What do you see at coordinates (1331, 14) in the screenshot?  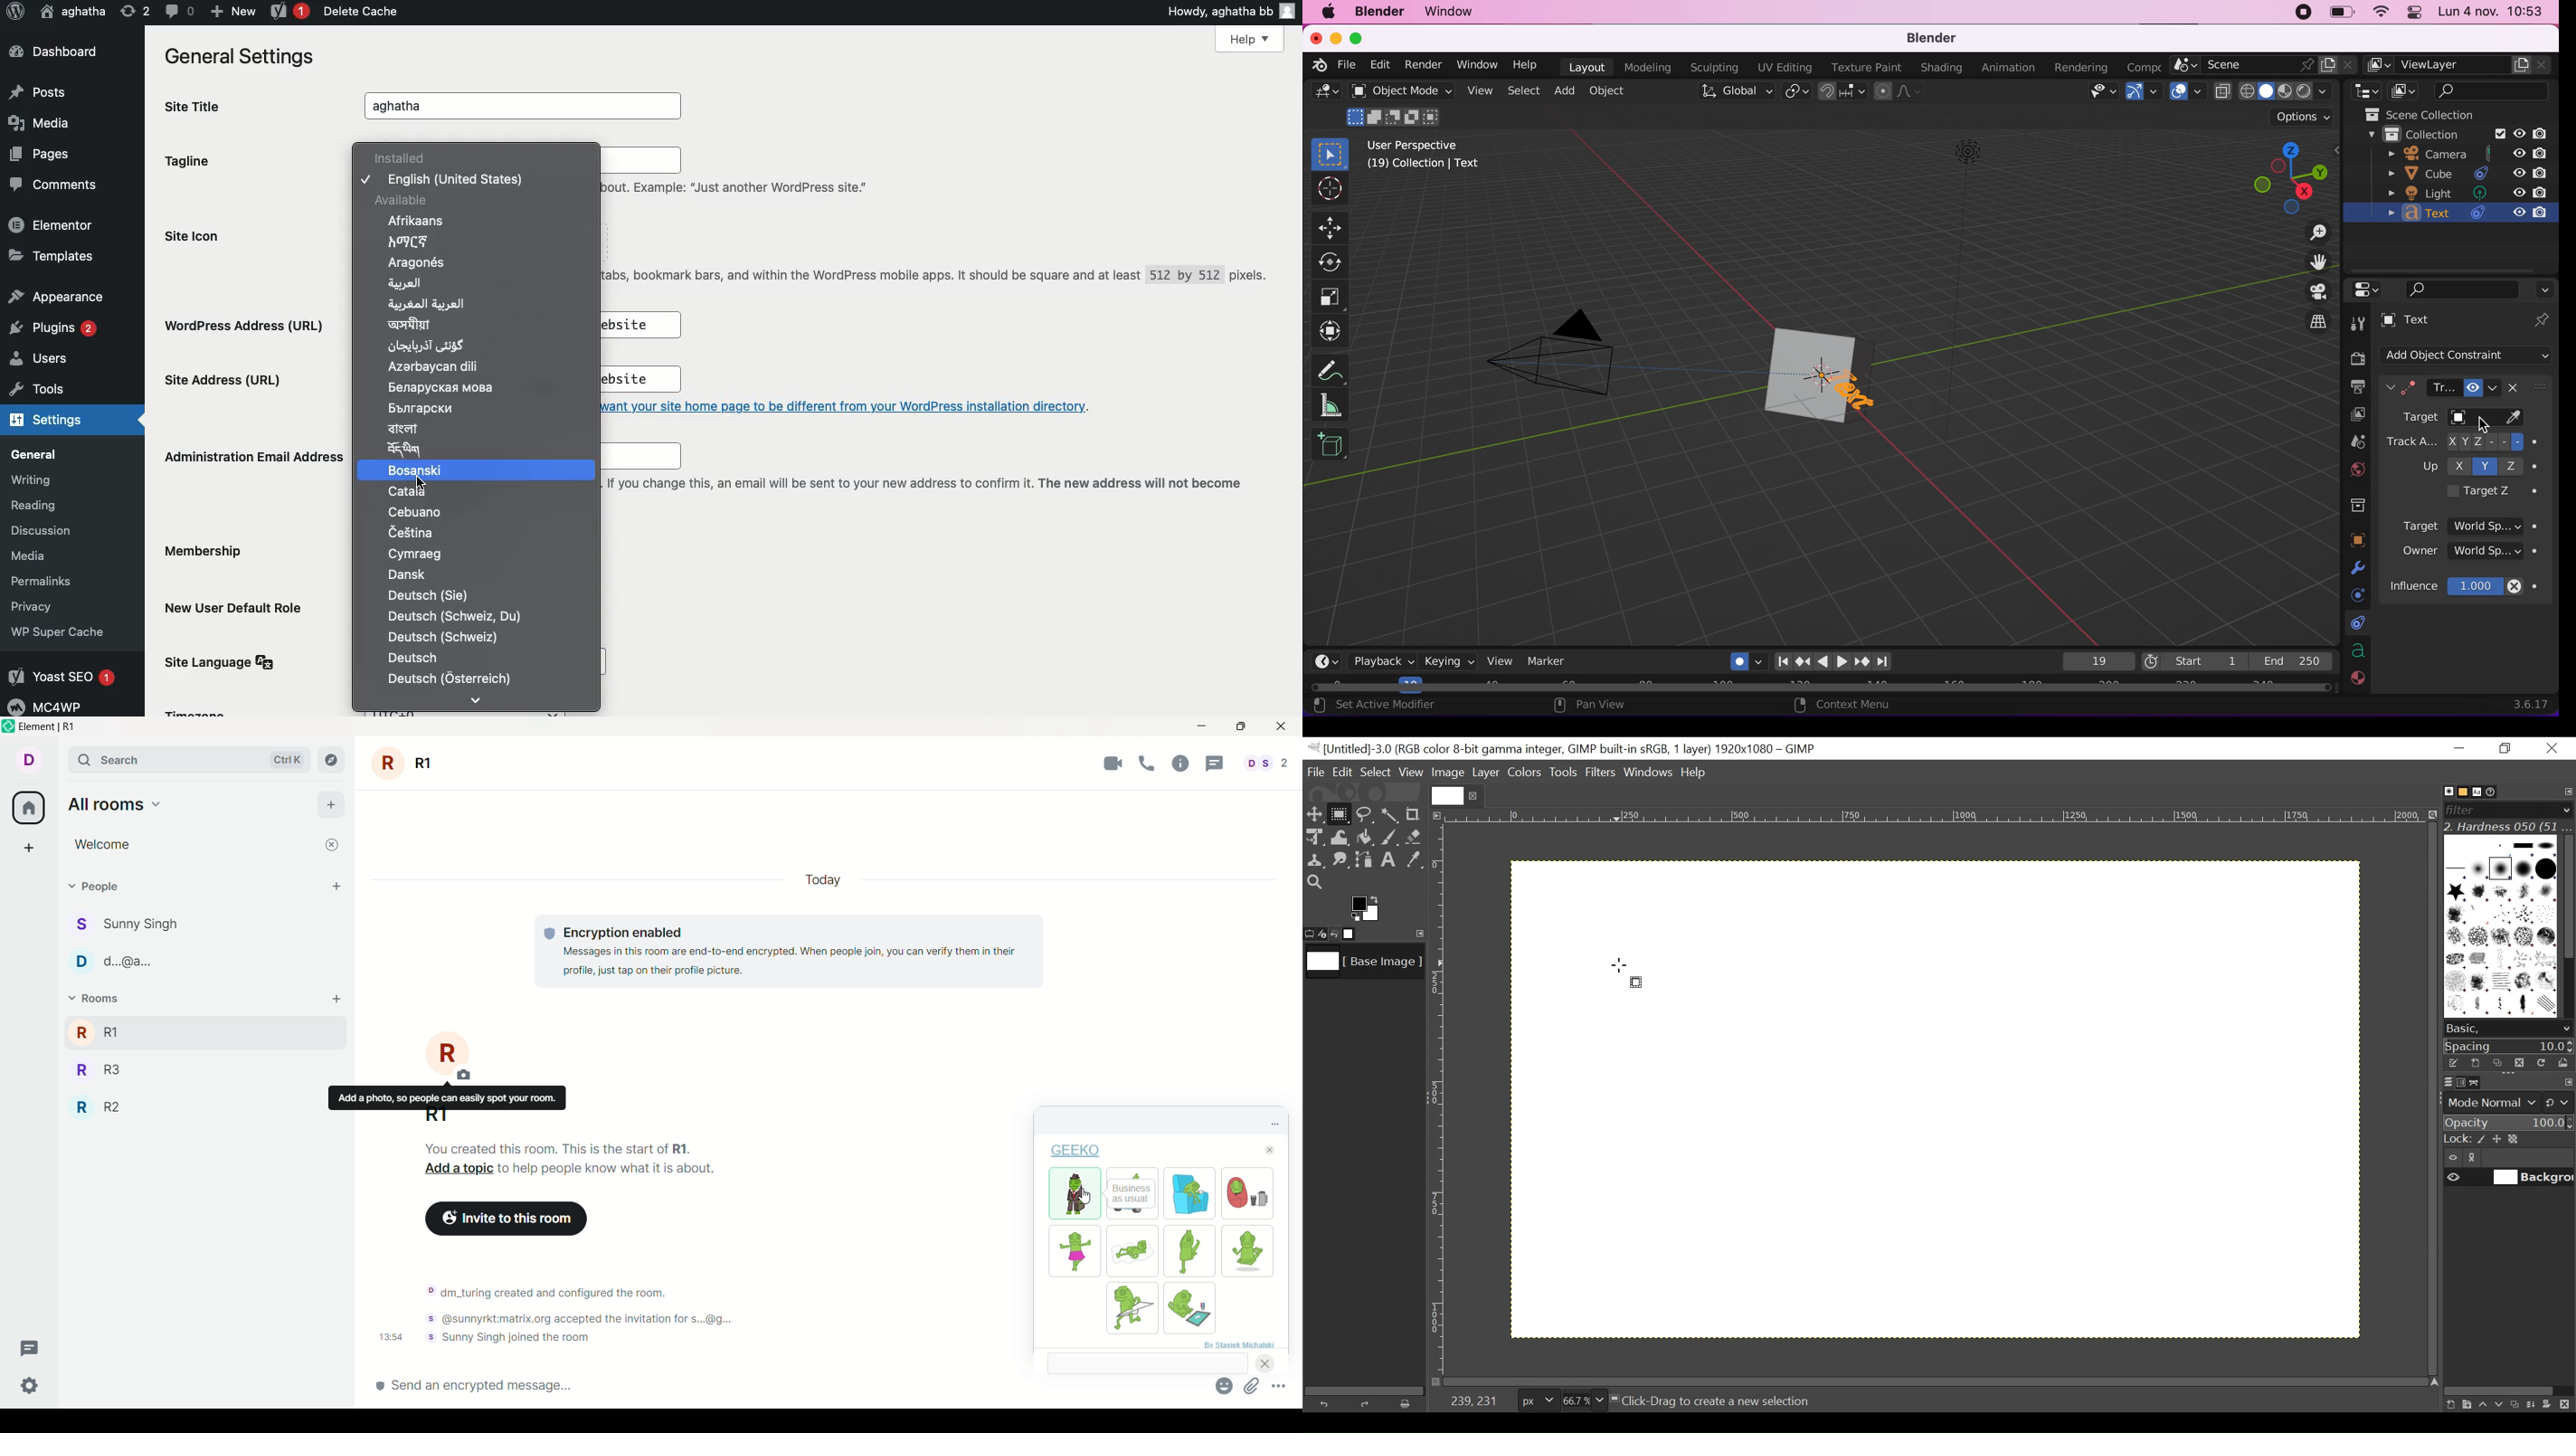 I see `mac logo` at bounding box center [1331, 14].